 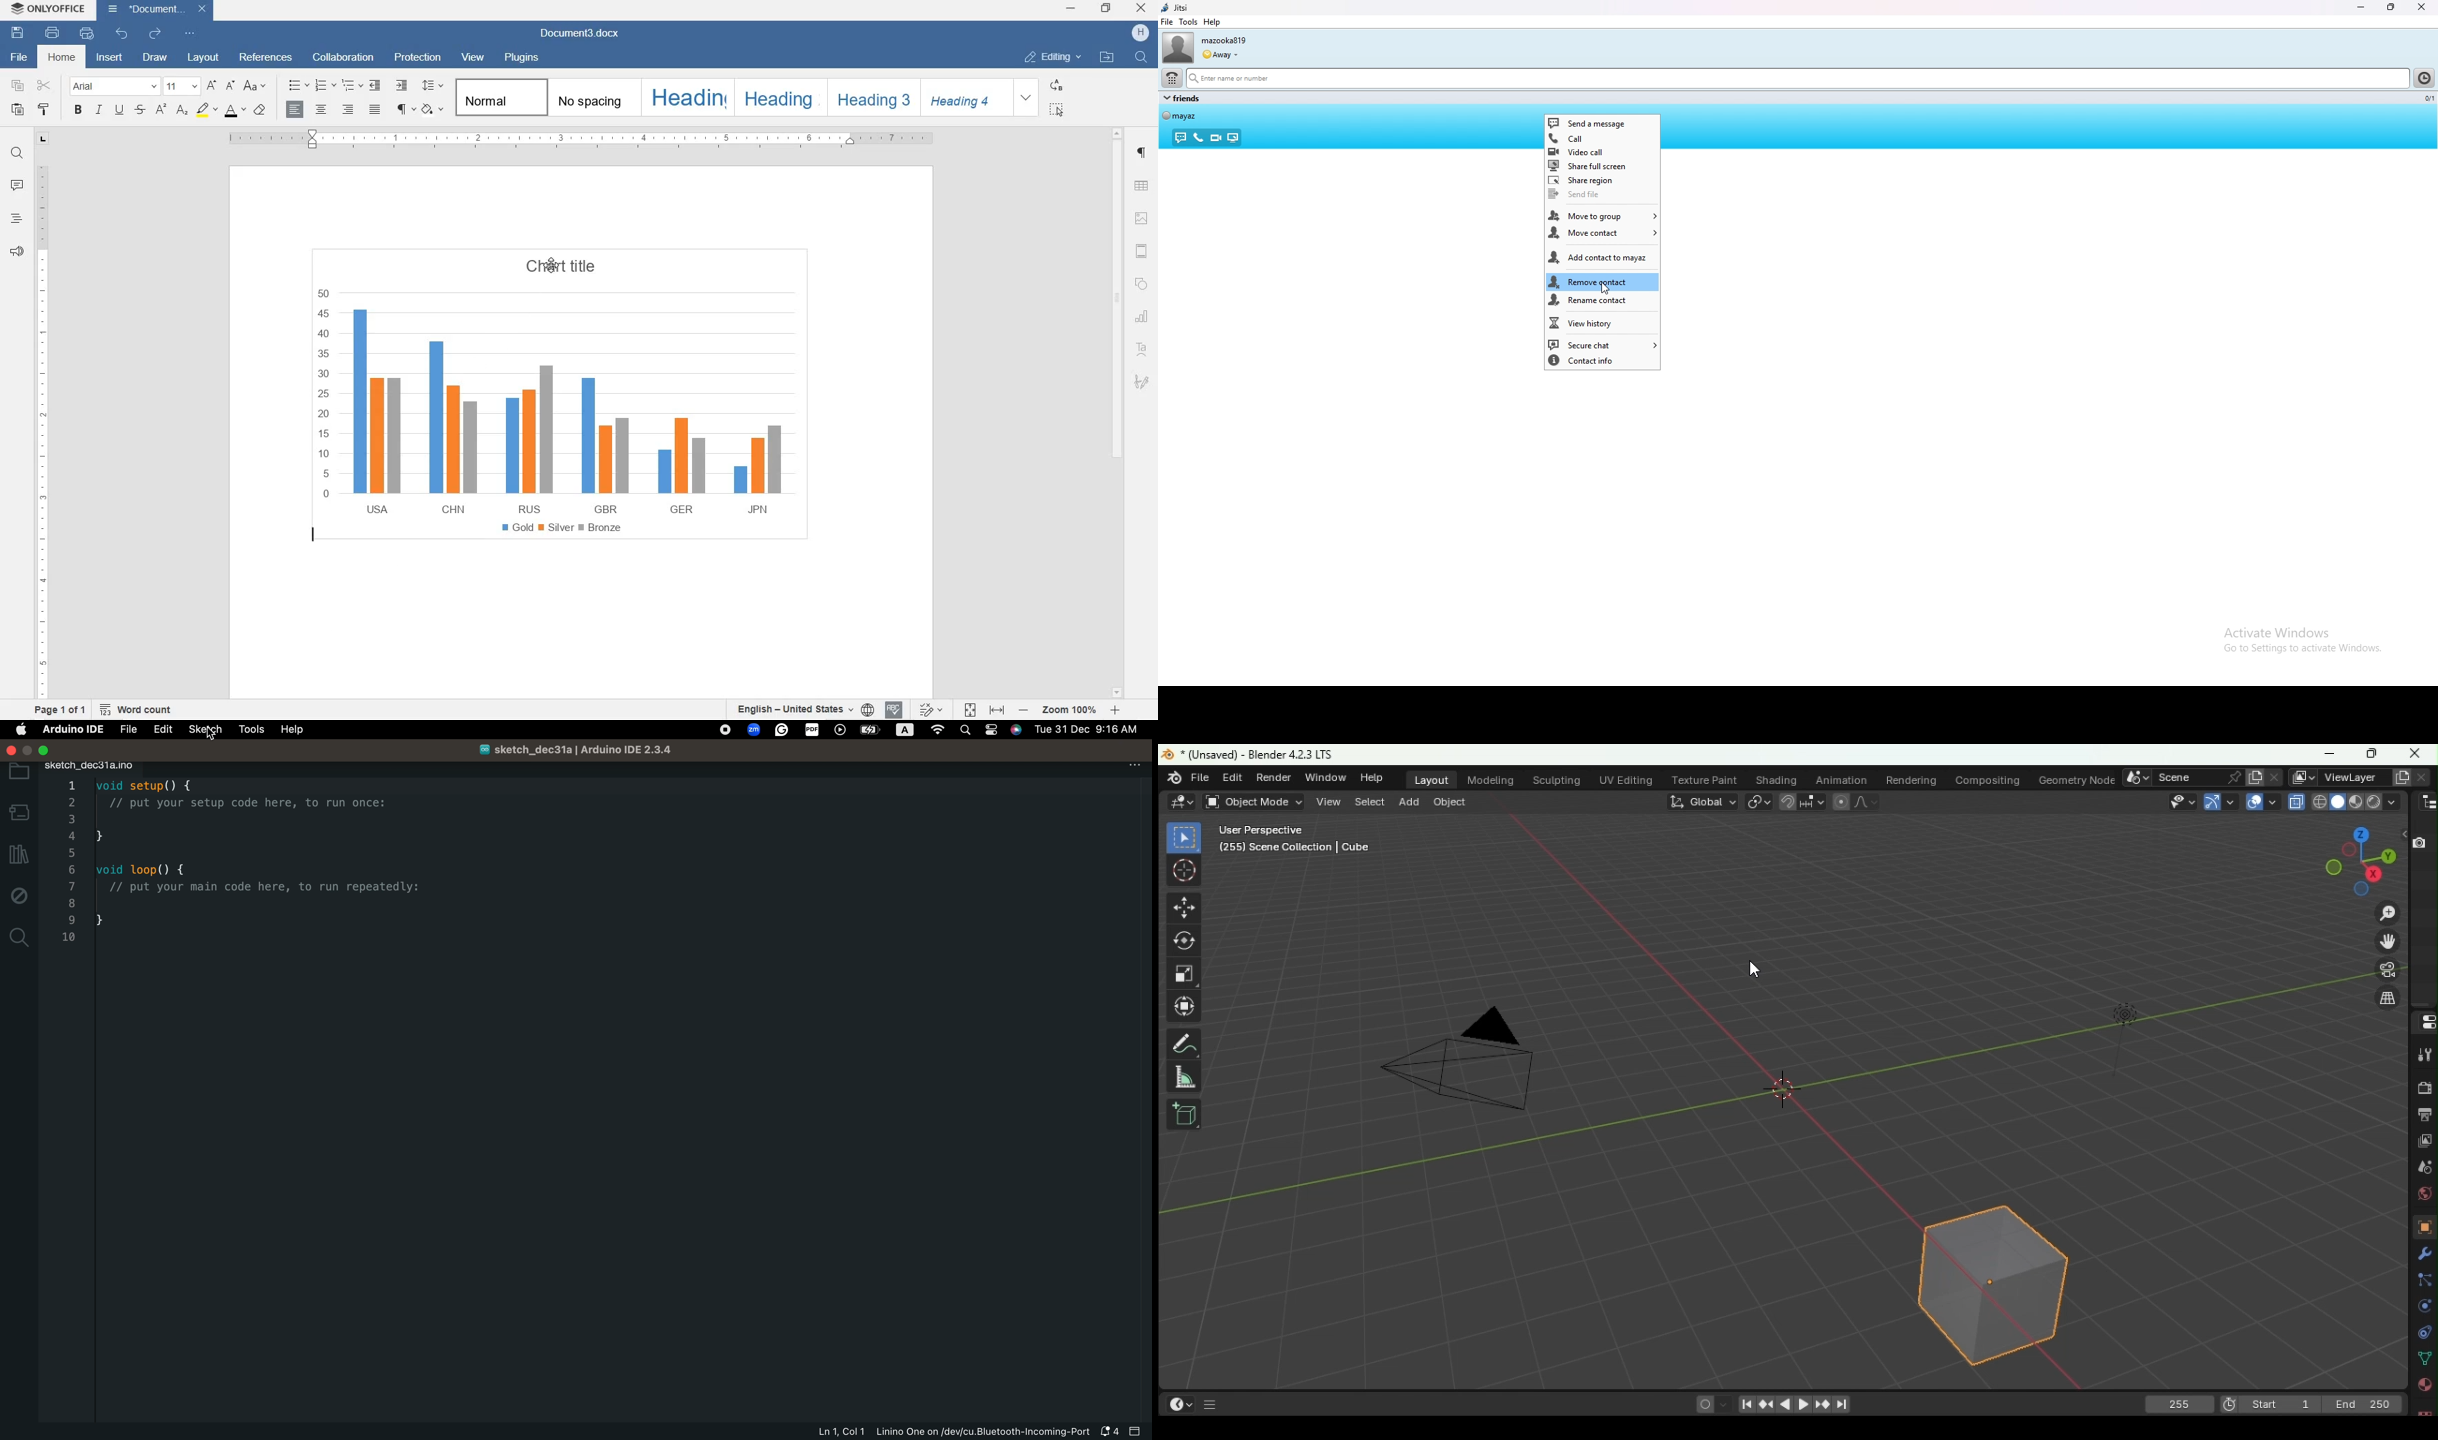 What do you see at coordinates (1182, 138) in the screenshot?
I see `chat` at bounding box center [1182, 138].